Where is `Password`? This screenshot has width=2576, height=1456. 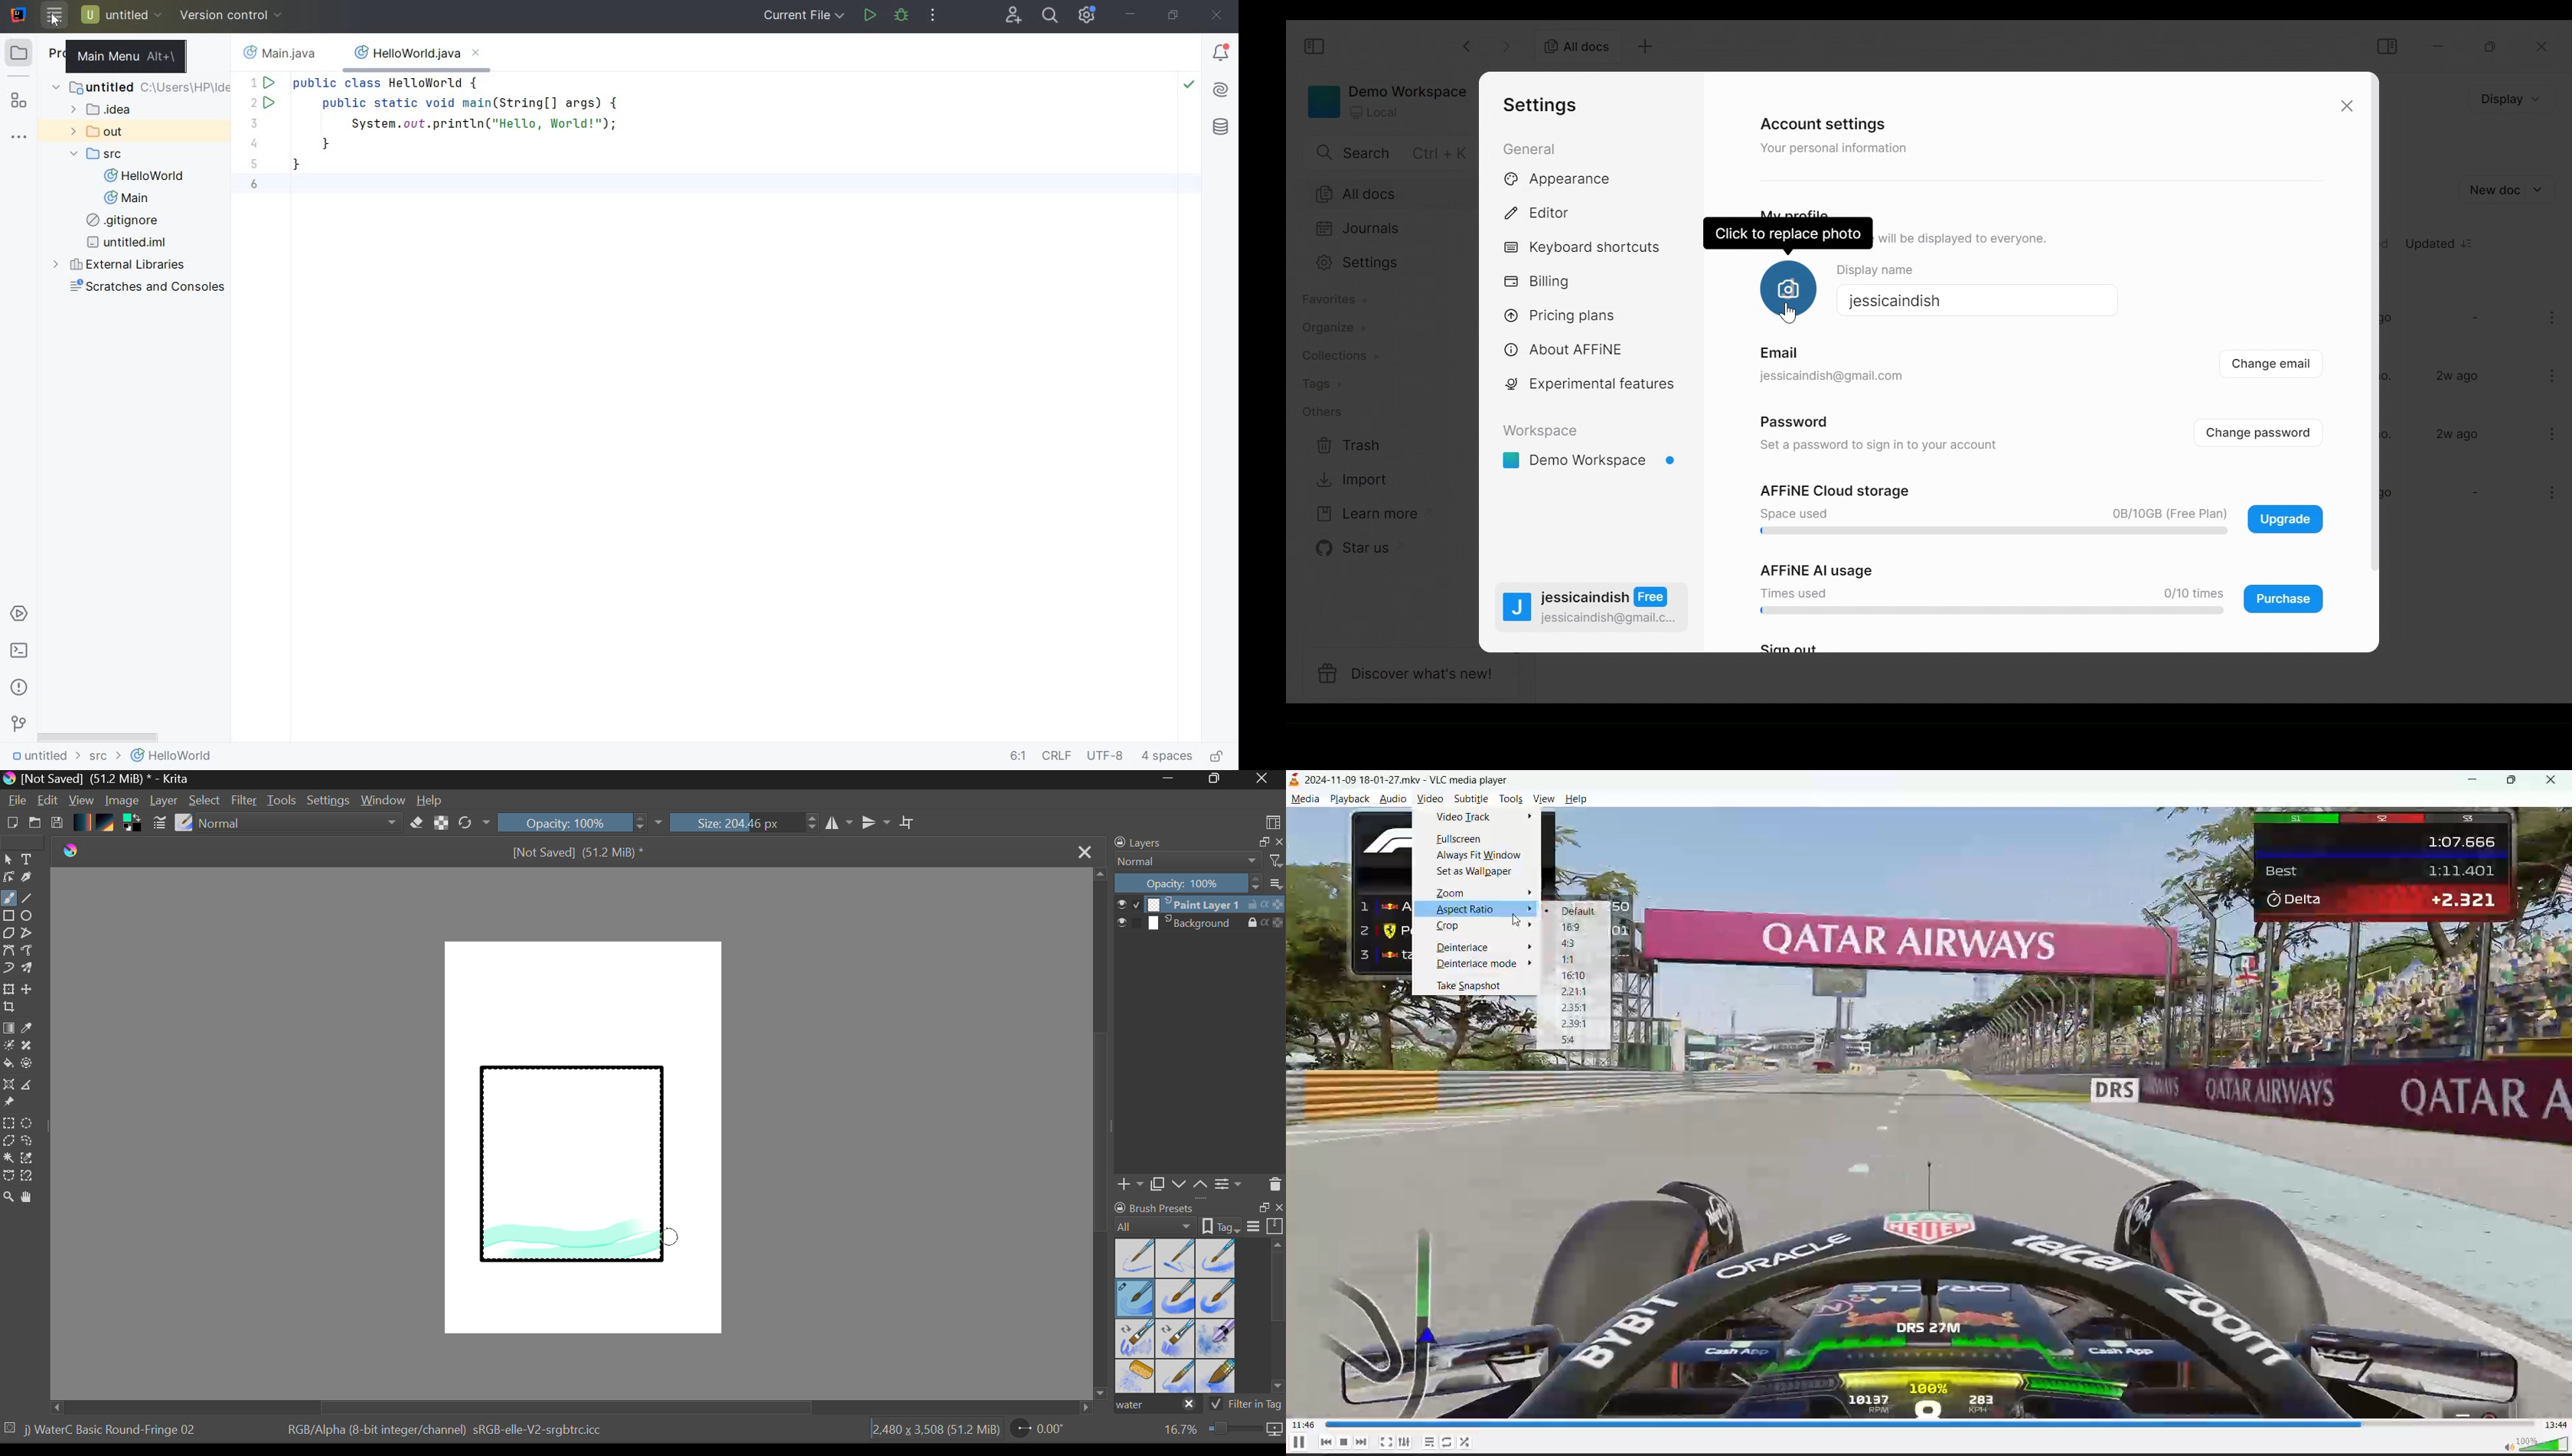 Password is located at coordinates (1794, 420).